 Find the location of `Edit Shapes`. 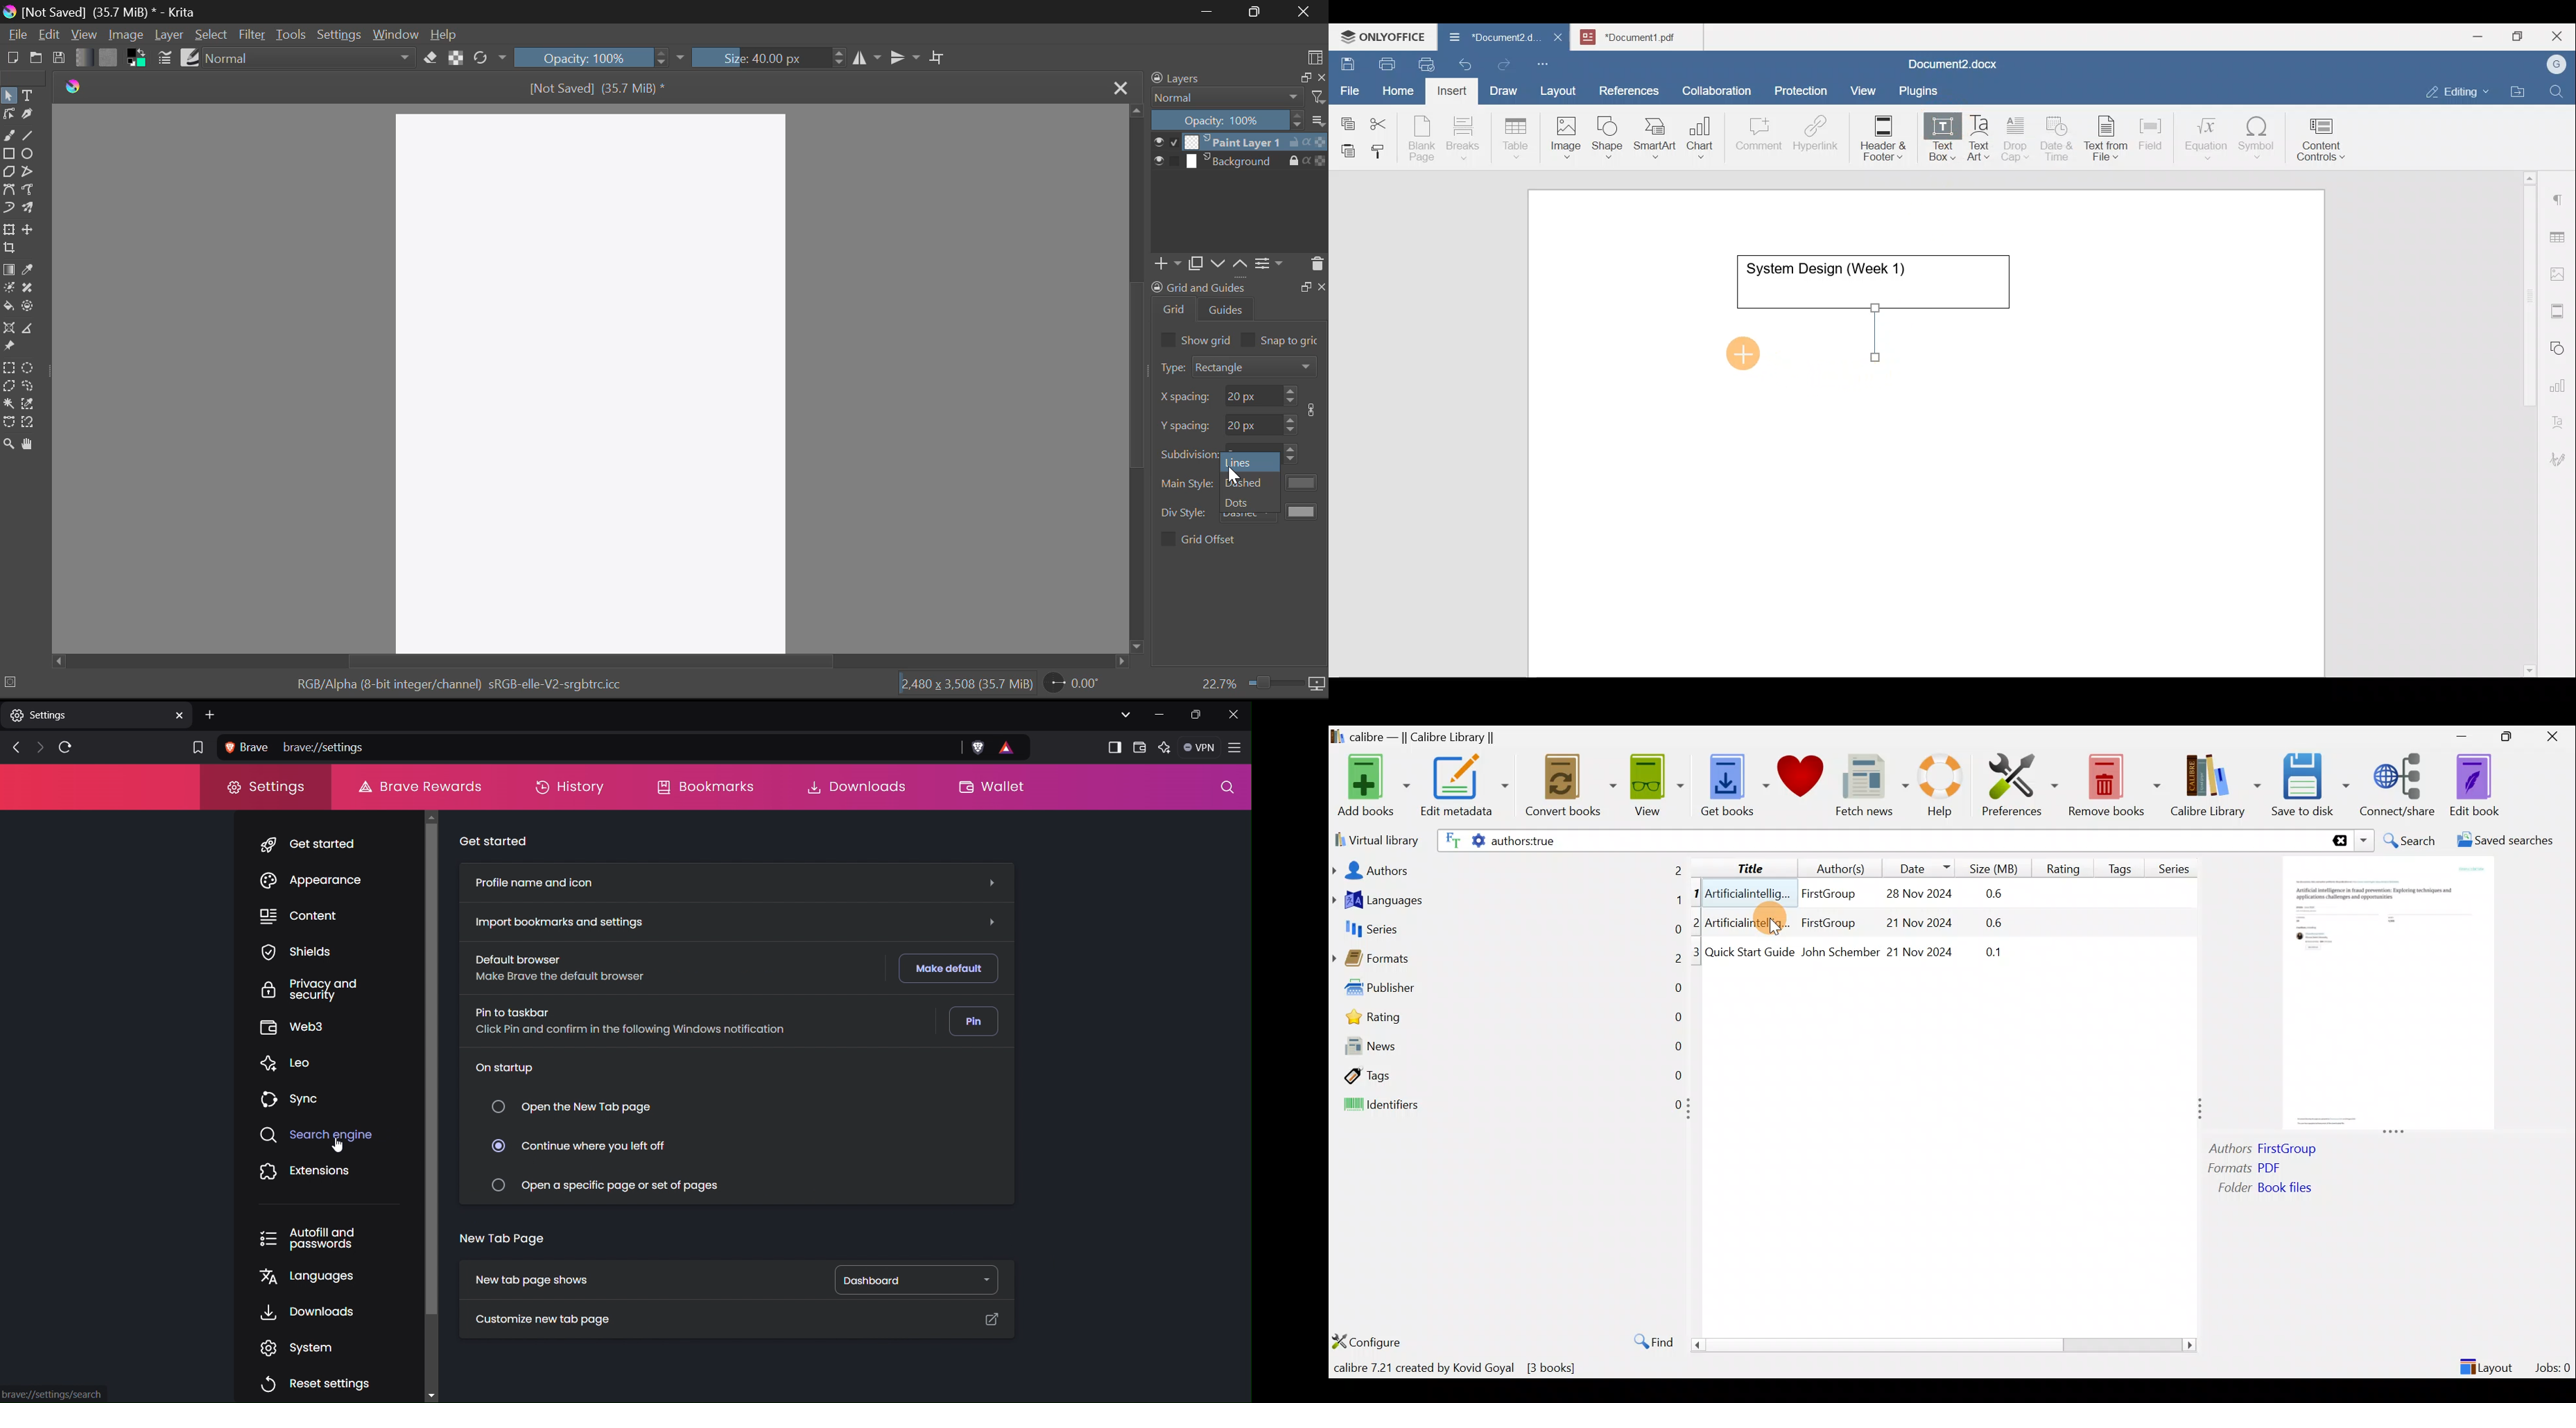

Edit Shapes is located at coordinates (8, 116).